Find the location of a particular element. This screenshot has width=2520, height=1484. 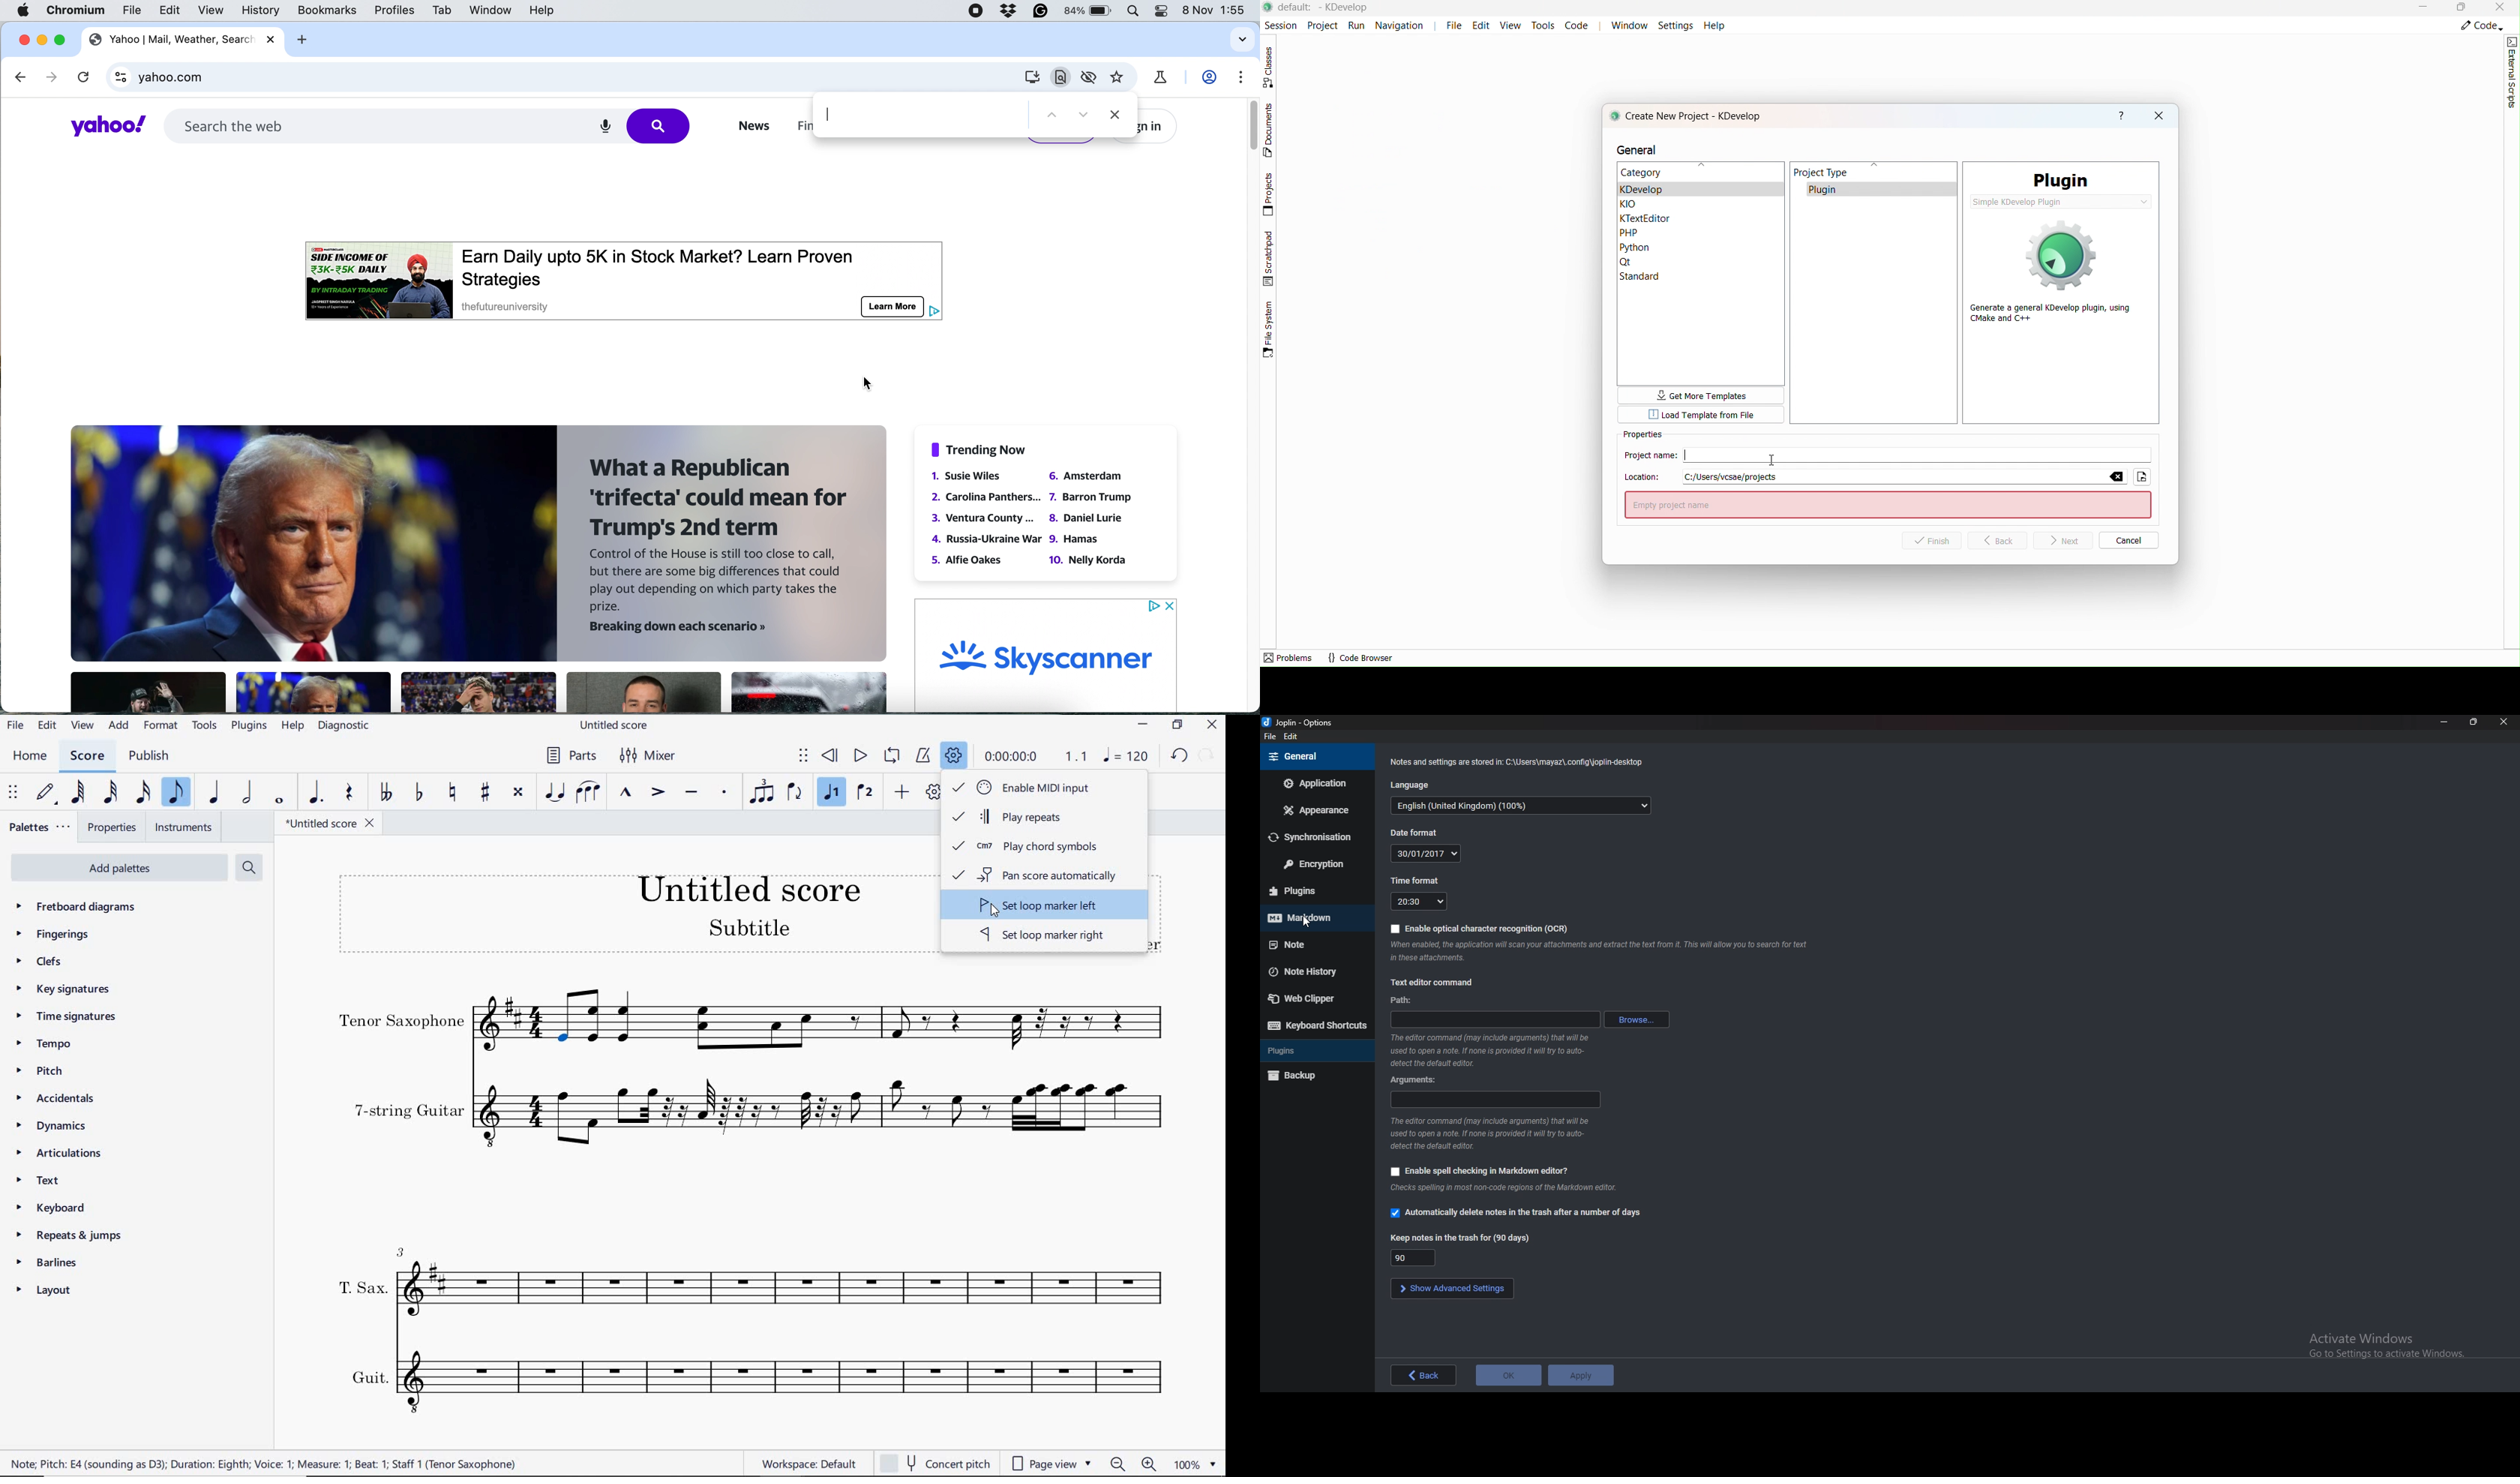

page view is located at coordinates (1052, 1465).